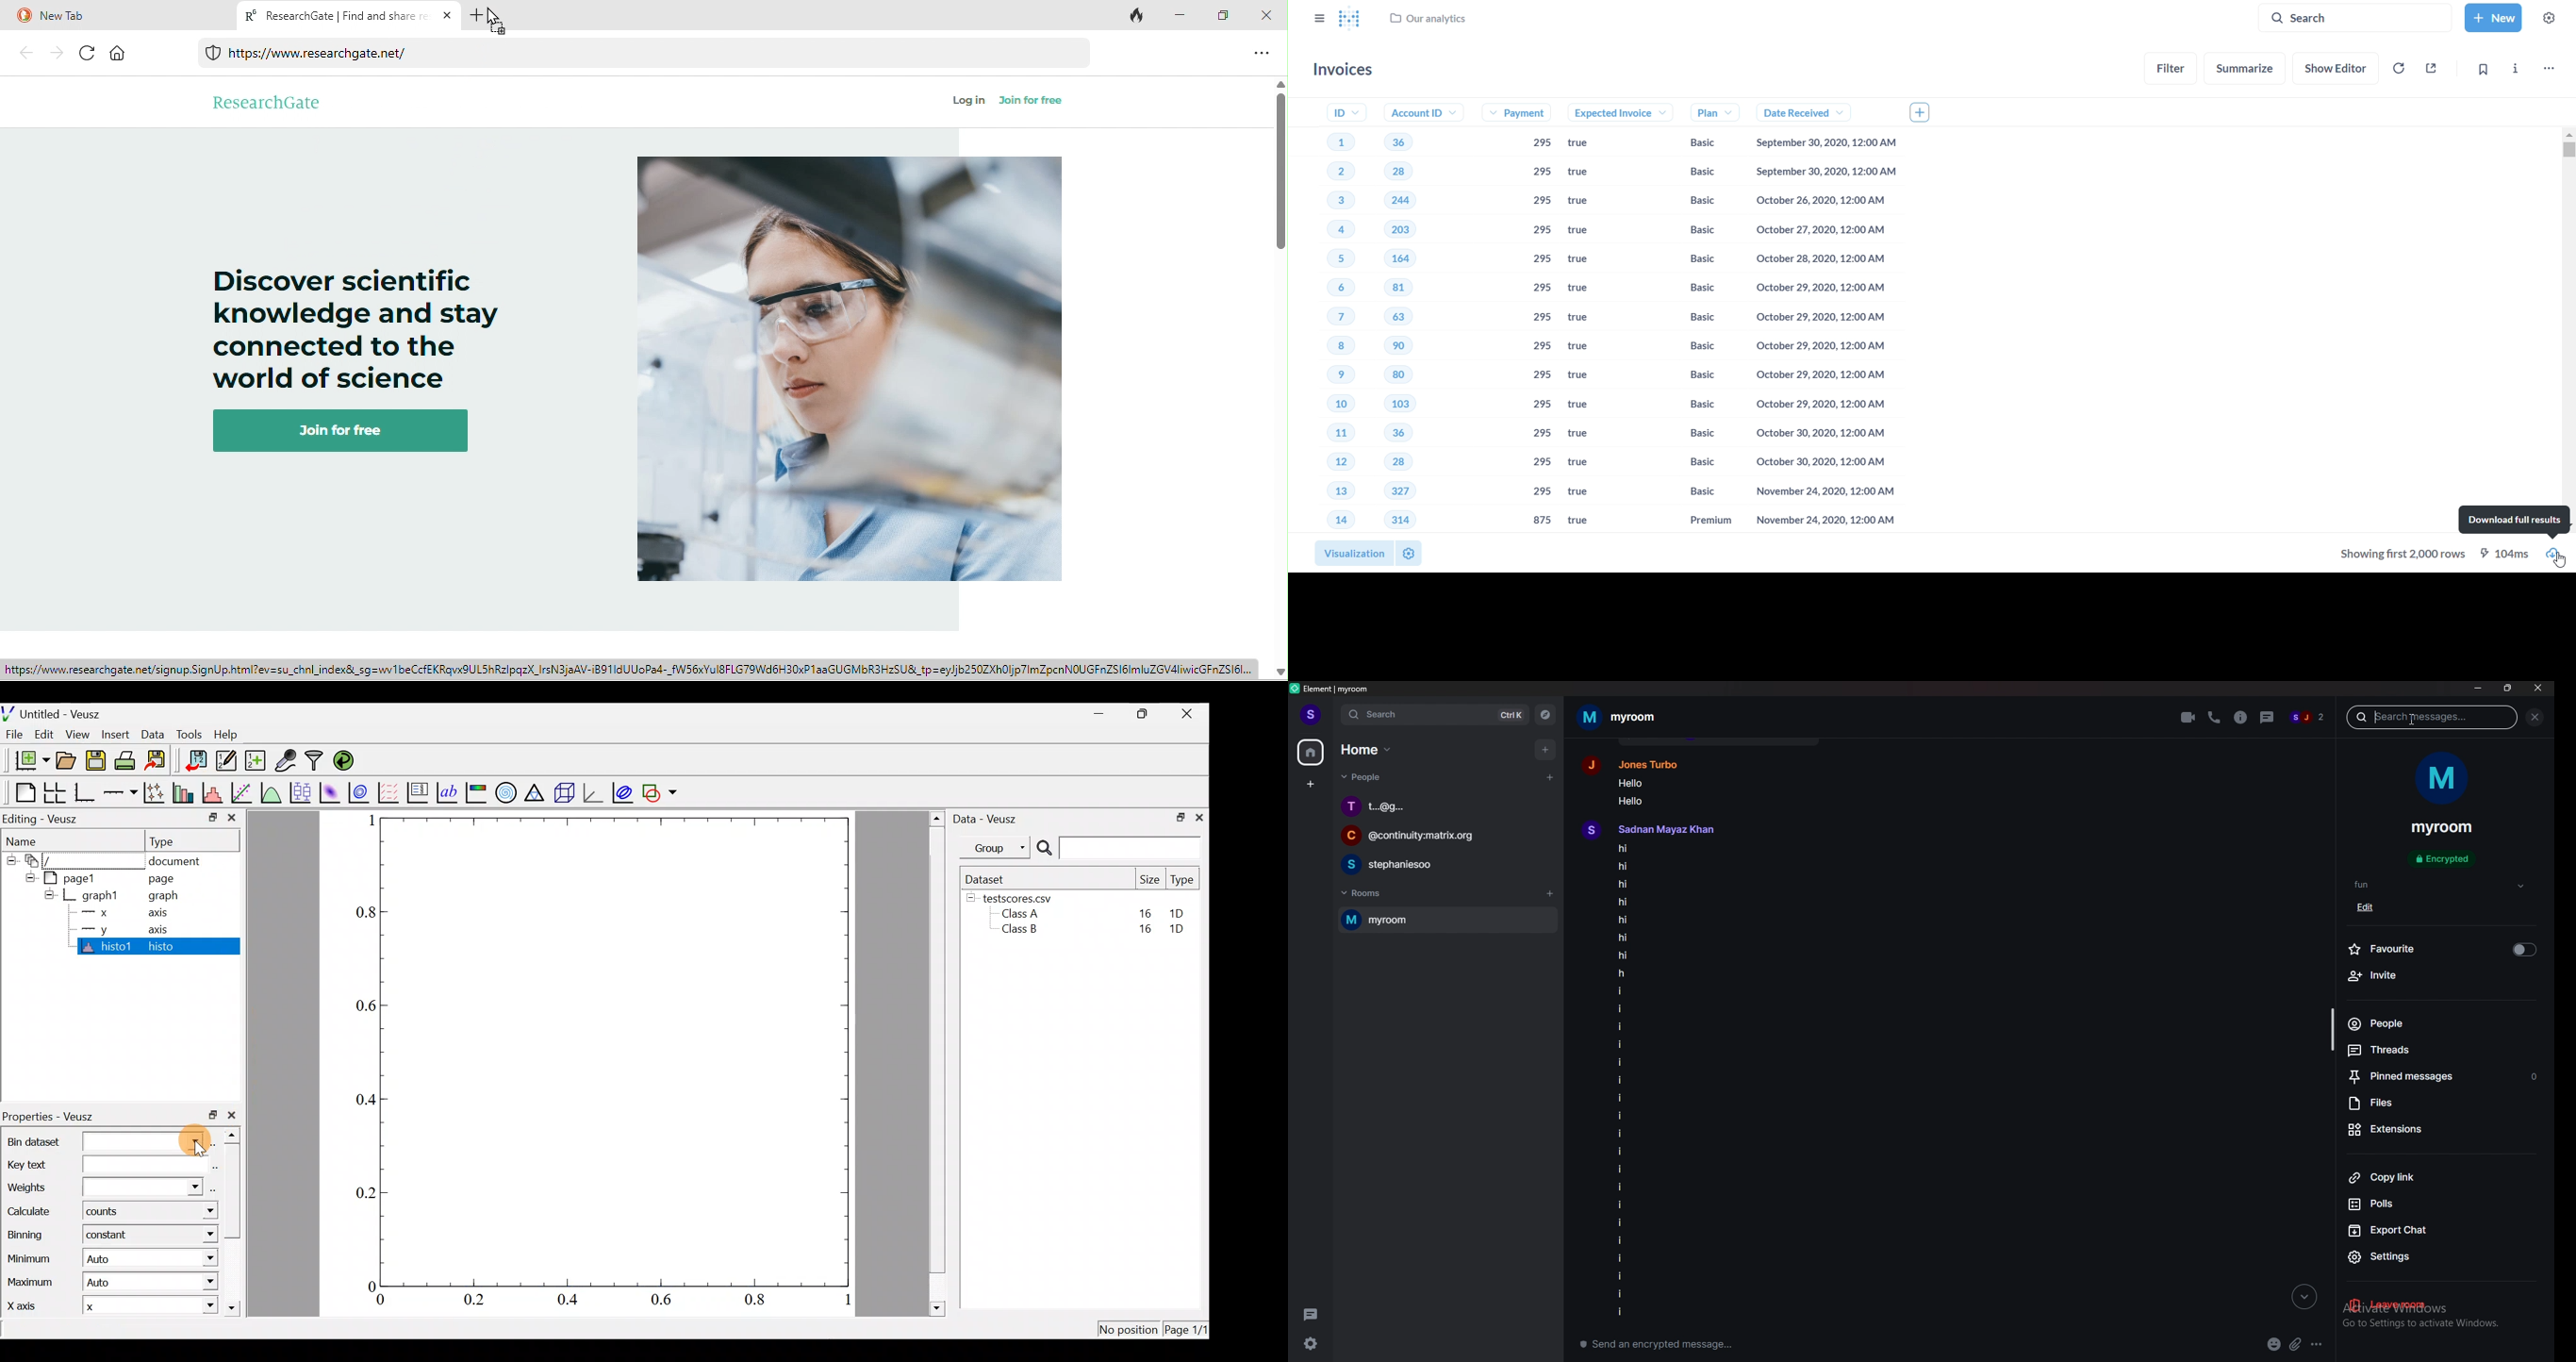 This screenshot has height=1372, width=2576. Describe the element at coordinates (37, 862) in the screenshot. I see `document widget` at that location.